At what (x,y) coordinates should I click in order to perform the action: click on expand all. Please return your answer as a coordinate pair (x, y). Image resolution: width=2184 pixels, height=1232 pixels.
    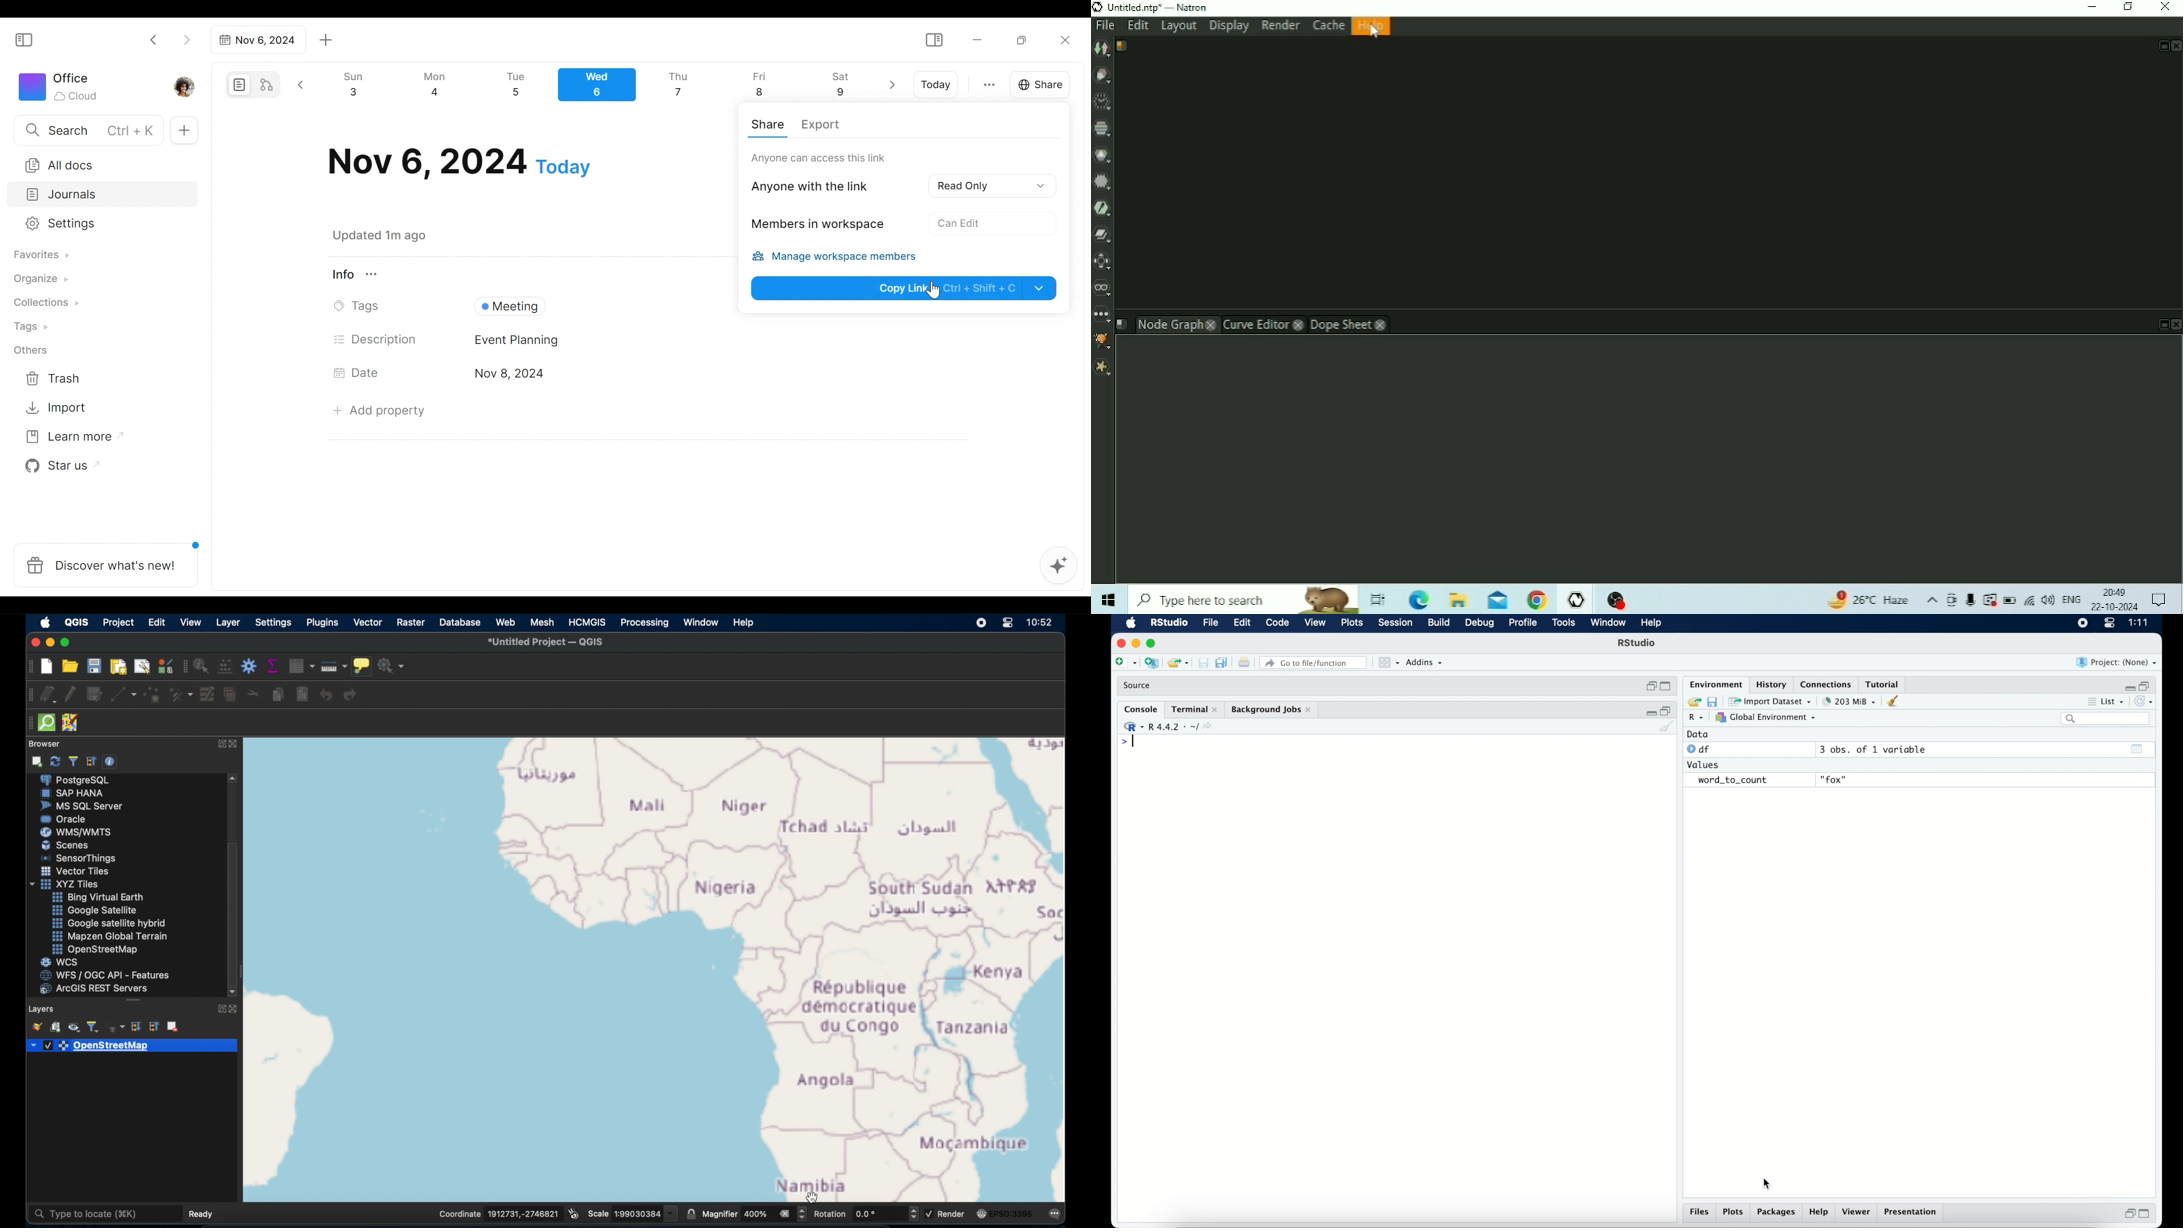
    Looking at the image, I should click on (136, 1027).